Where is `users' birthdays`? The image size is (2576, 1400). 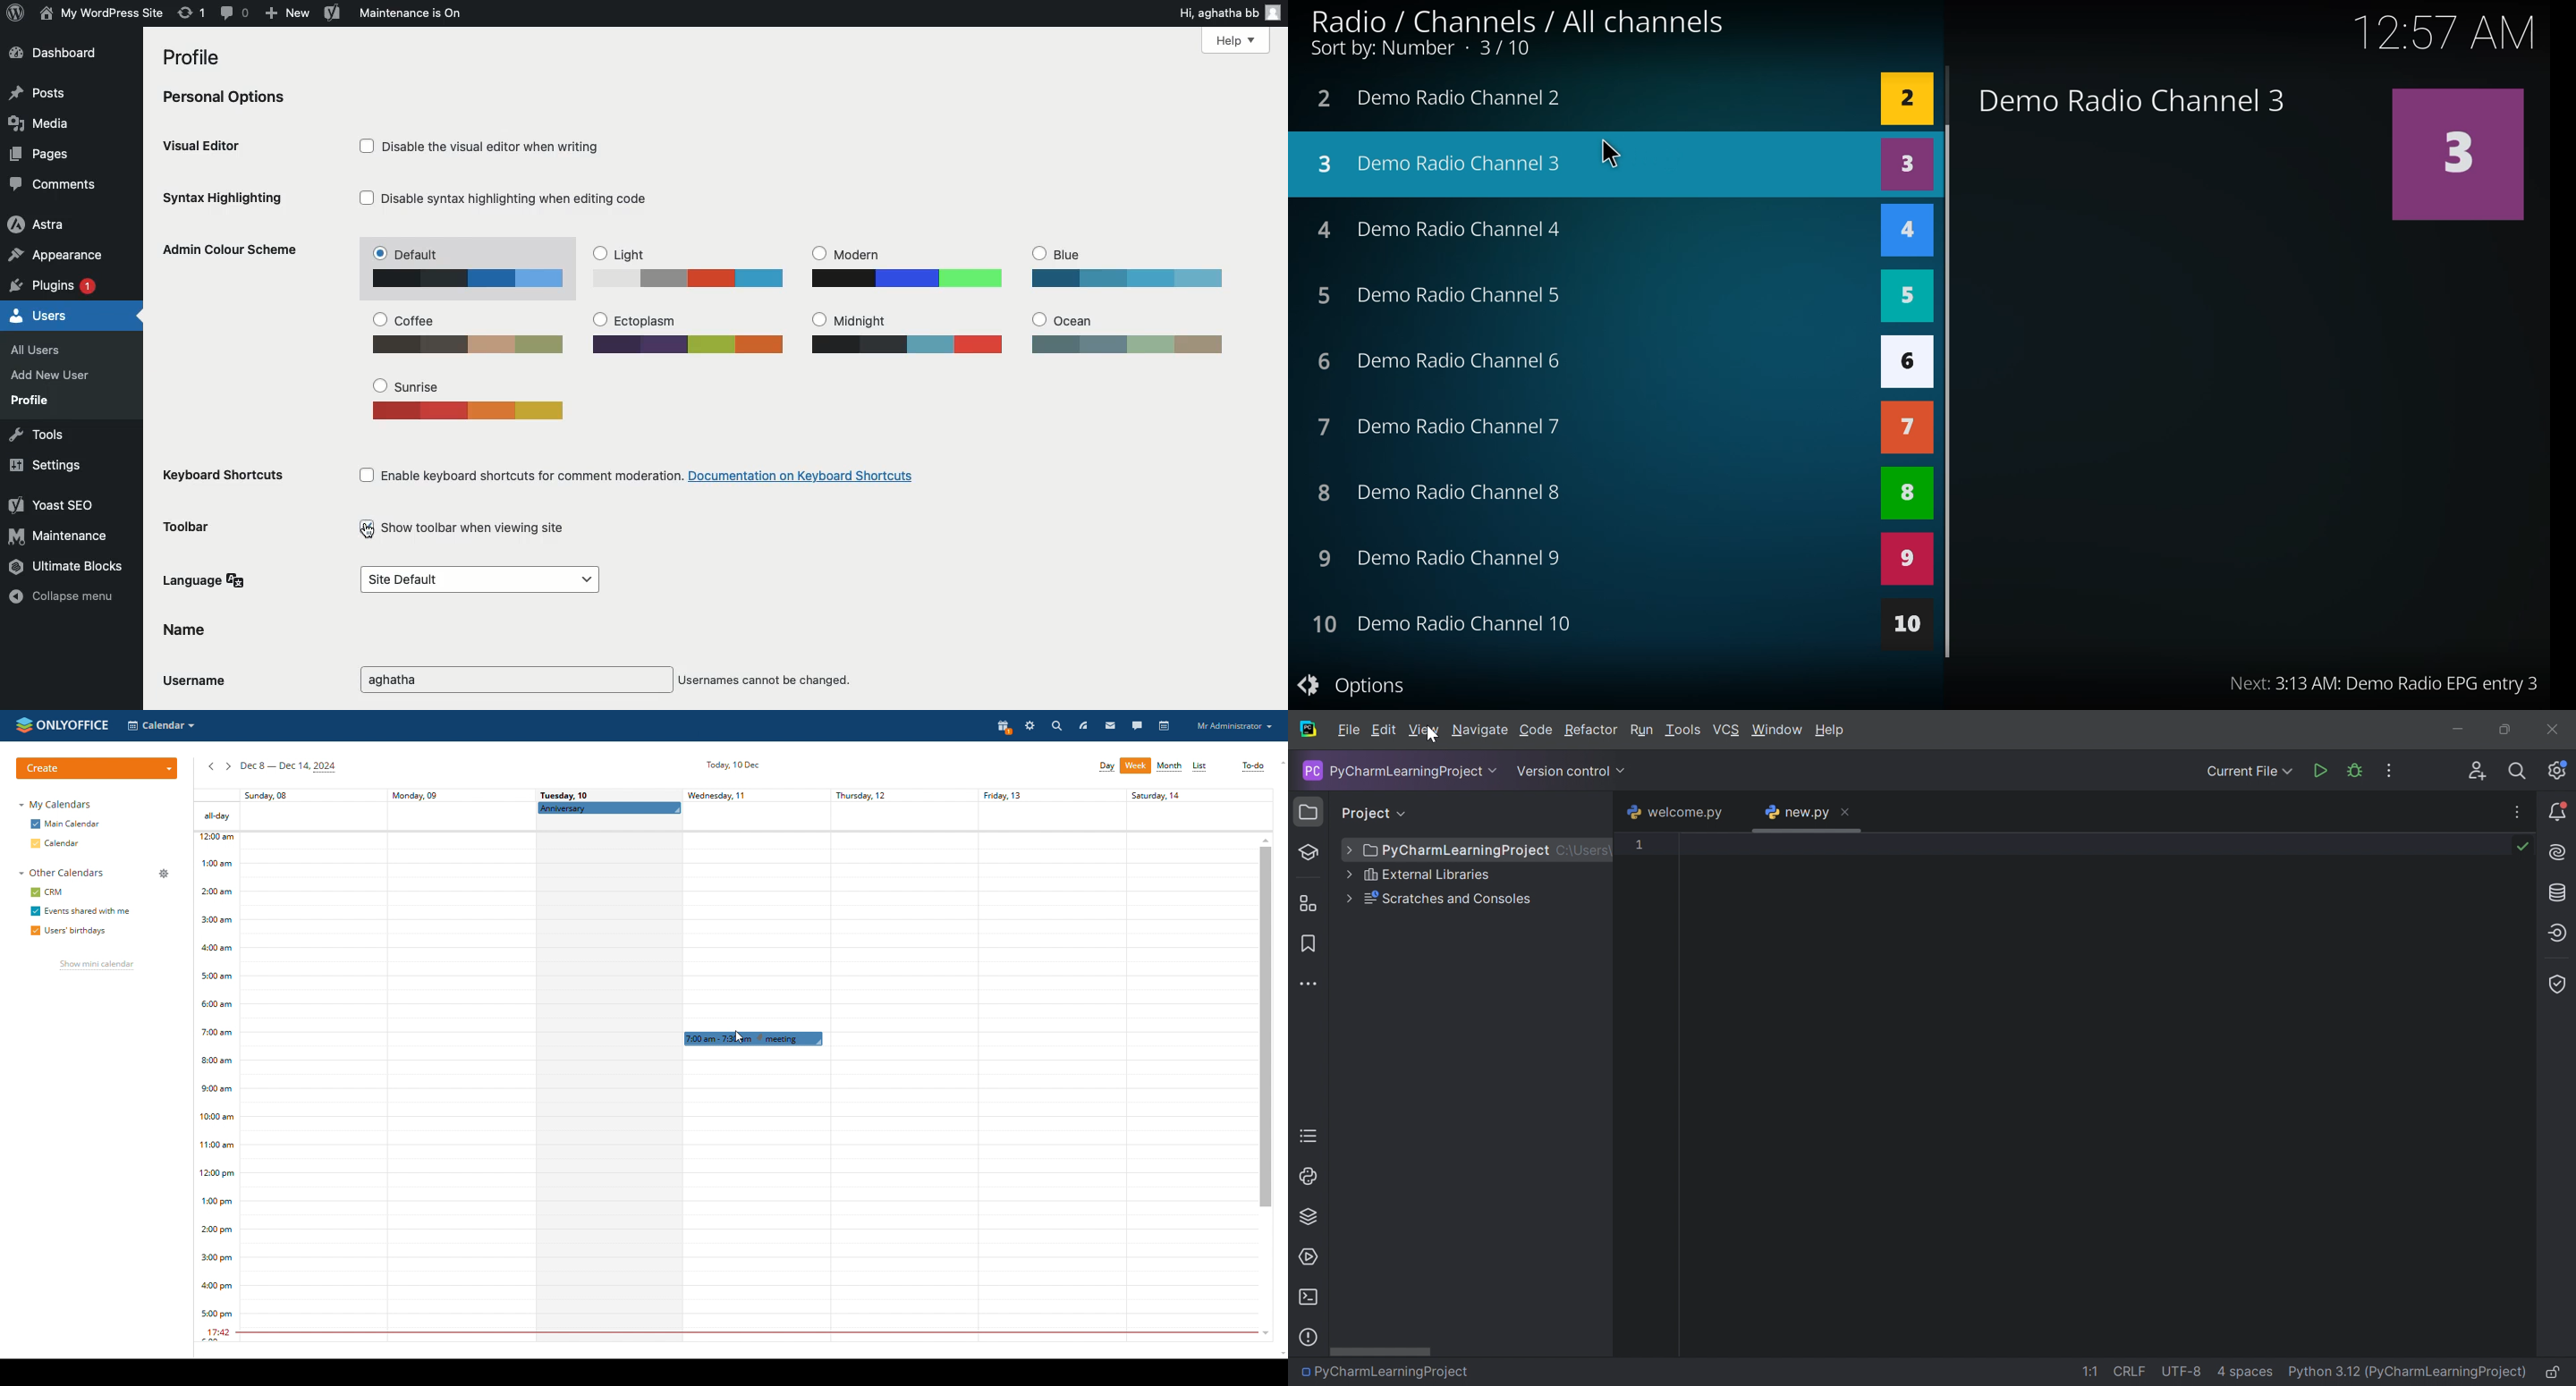 users' birthdays is located at coordinates (68, 931).